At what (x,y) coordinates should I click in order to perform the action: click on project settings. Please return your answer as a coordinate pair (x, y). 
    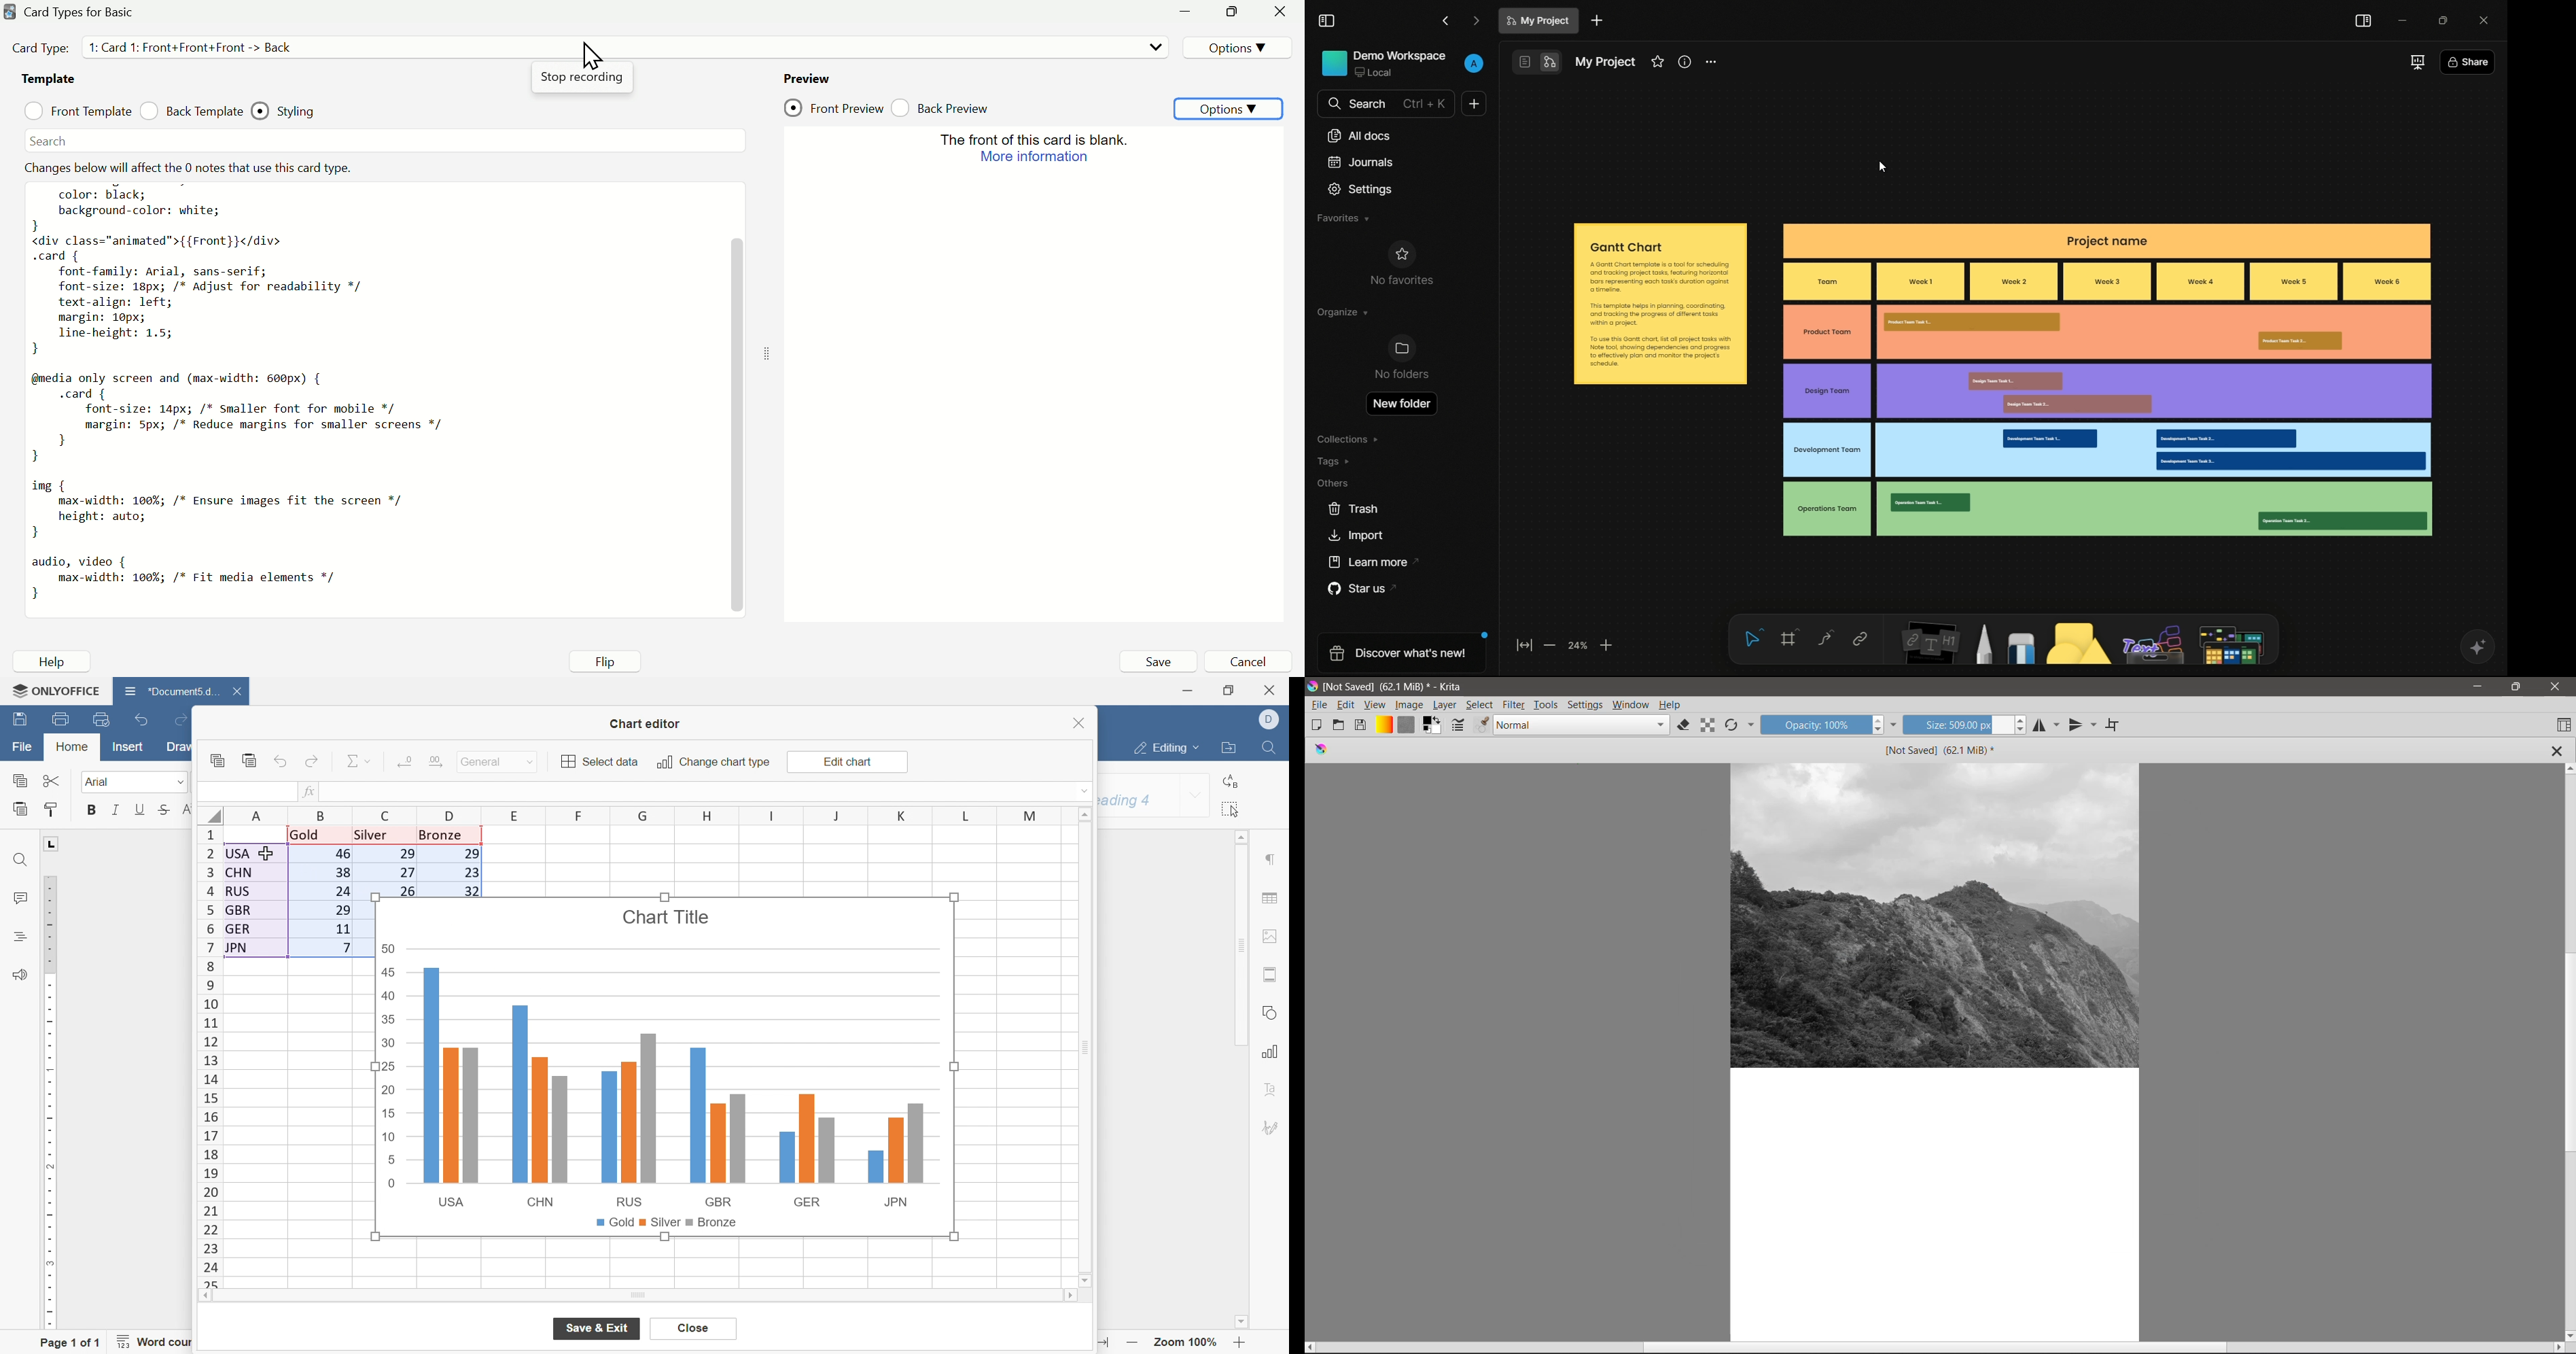
    Looking at the image, I should click on (1712, 62).